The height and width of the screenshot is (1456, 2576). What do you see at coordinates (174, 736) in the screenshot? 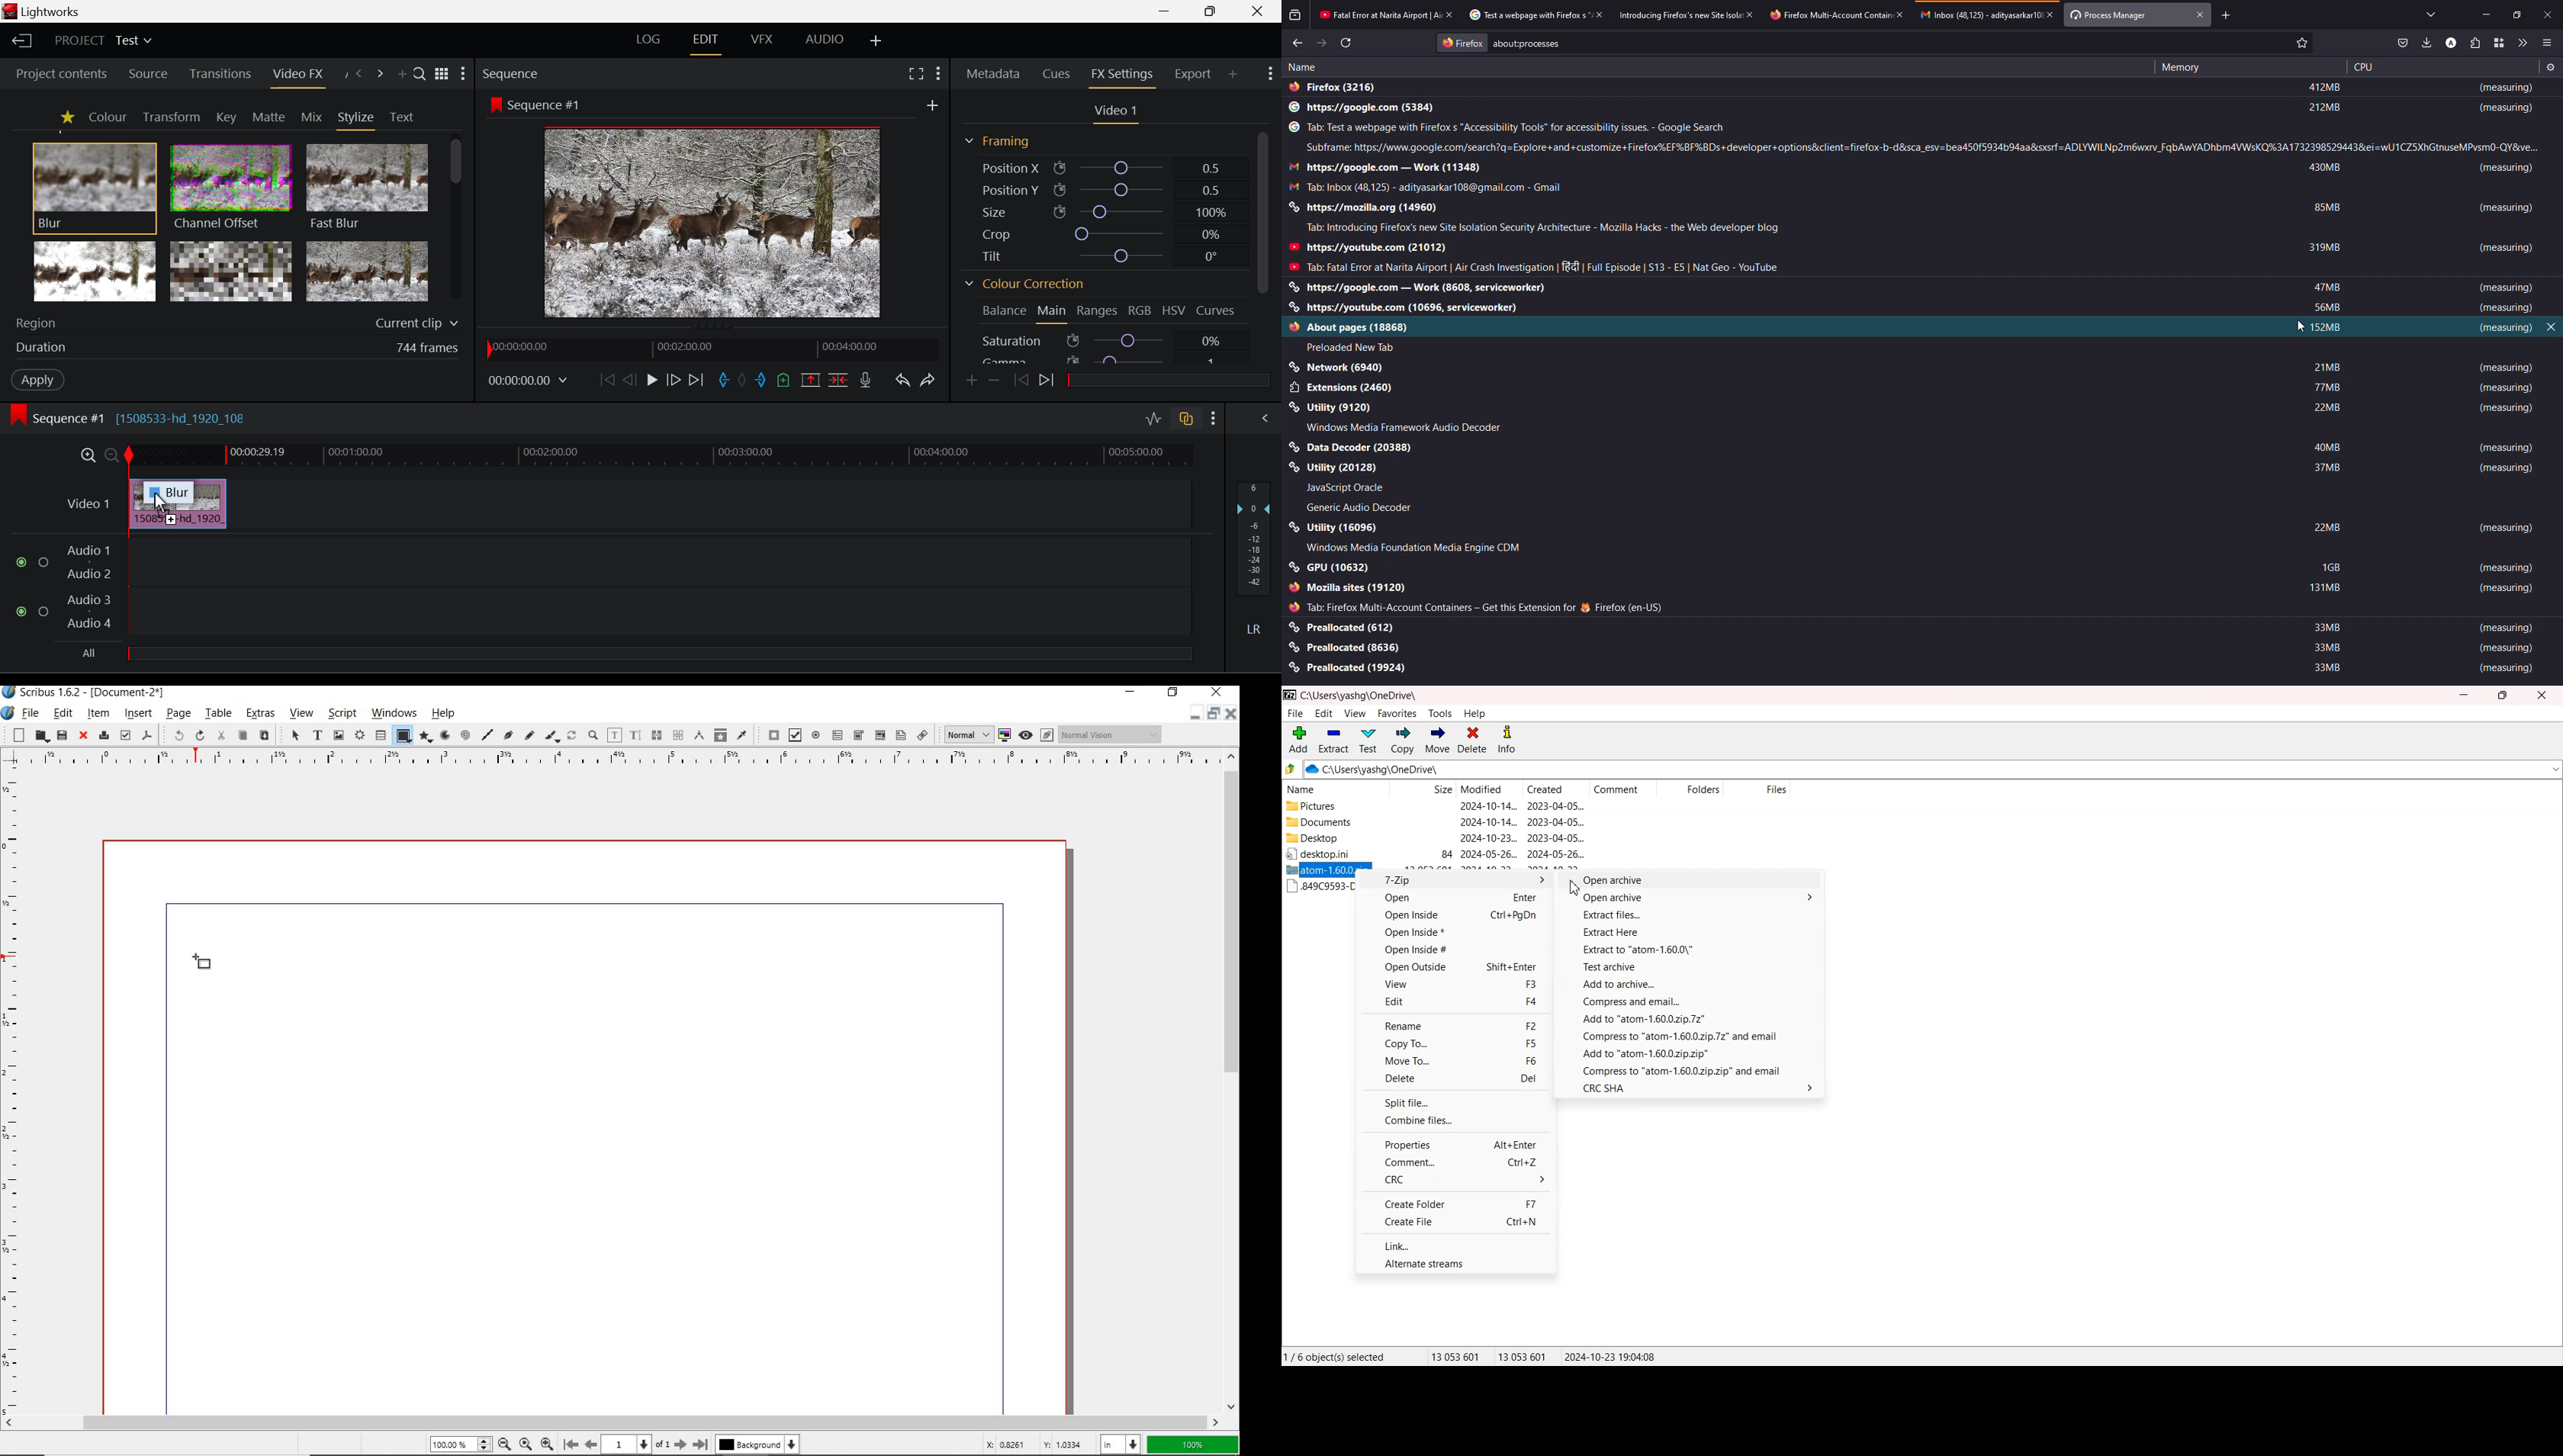
I see `undo` at bounding box center [174, 736].